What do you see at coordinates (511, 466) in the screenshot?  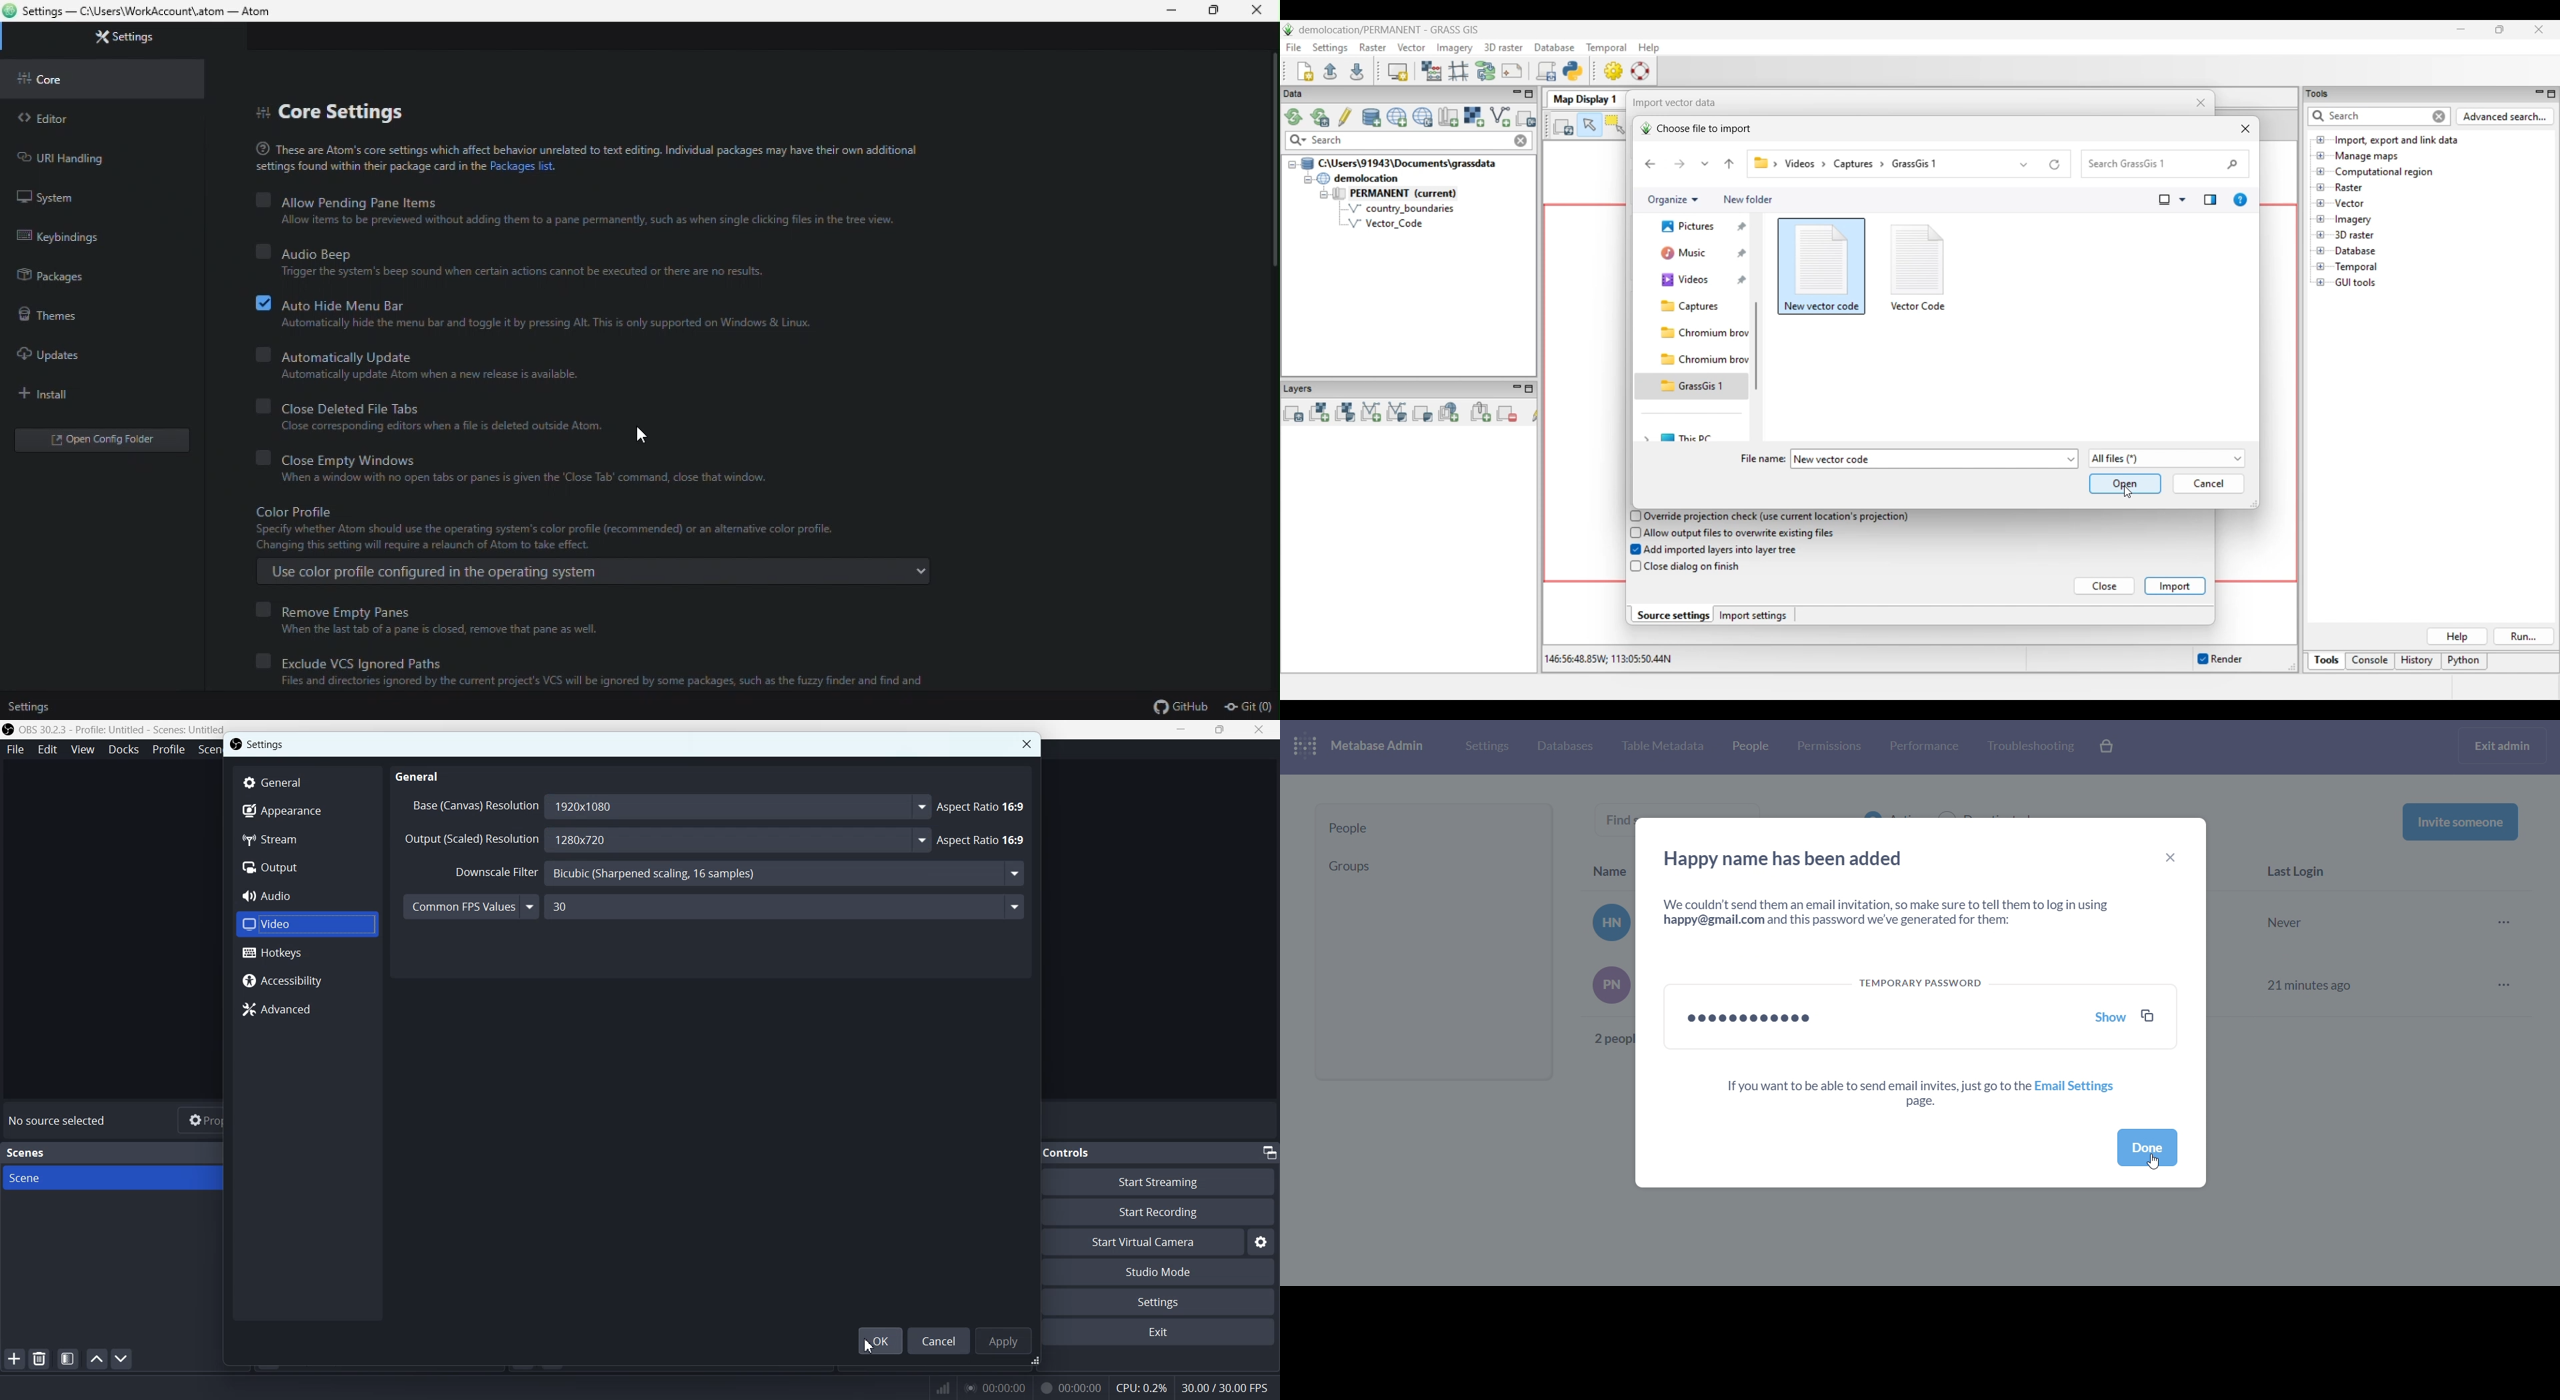 I see `close empty Windows` at bounding box center [511, 466].